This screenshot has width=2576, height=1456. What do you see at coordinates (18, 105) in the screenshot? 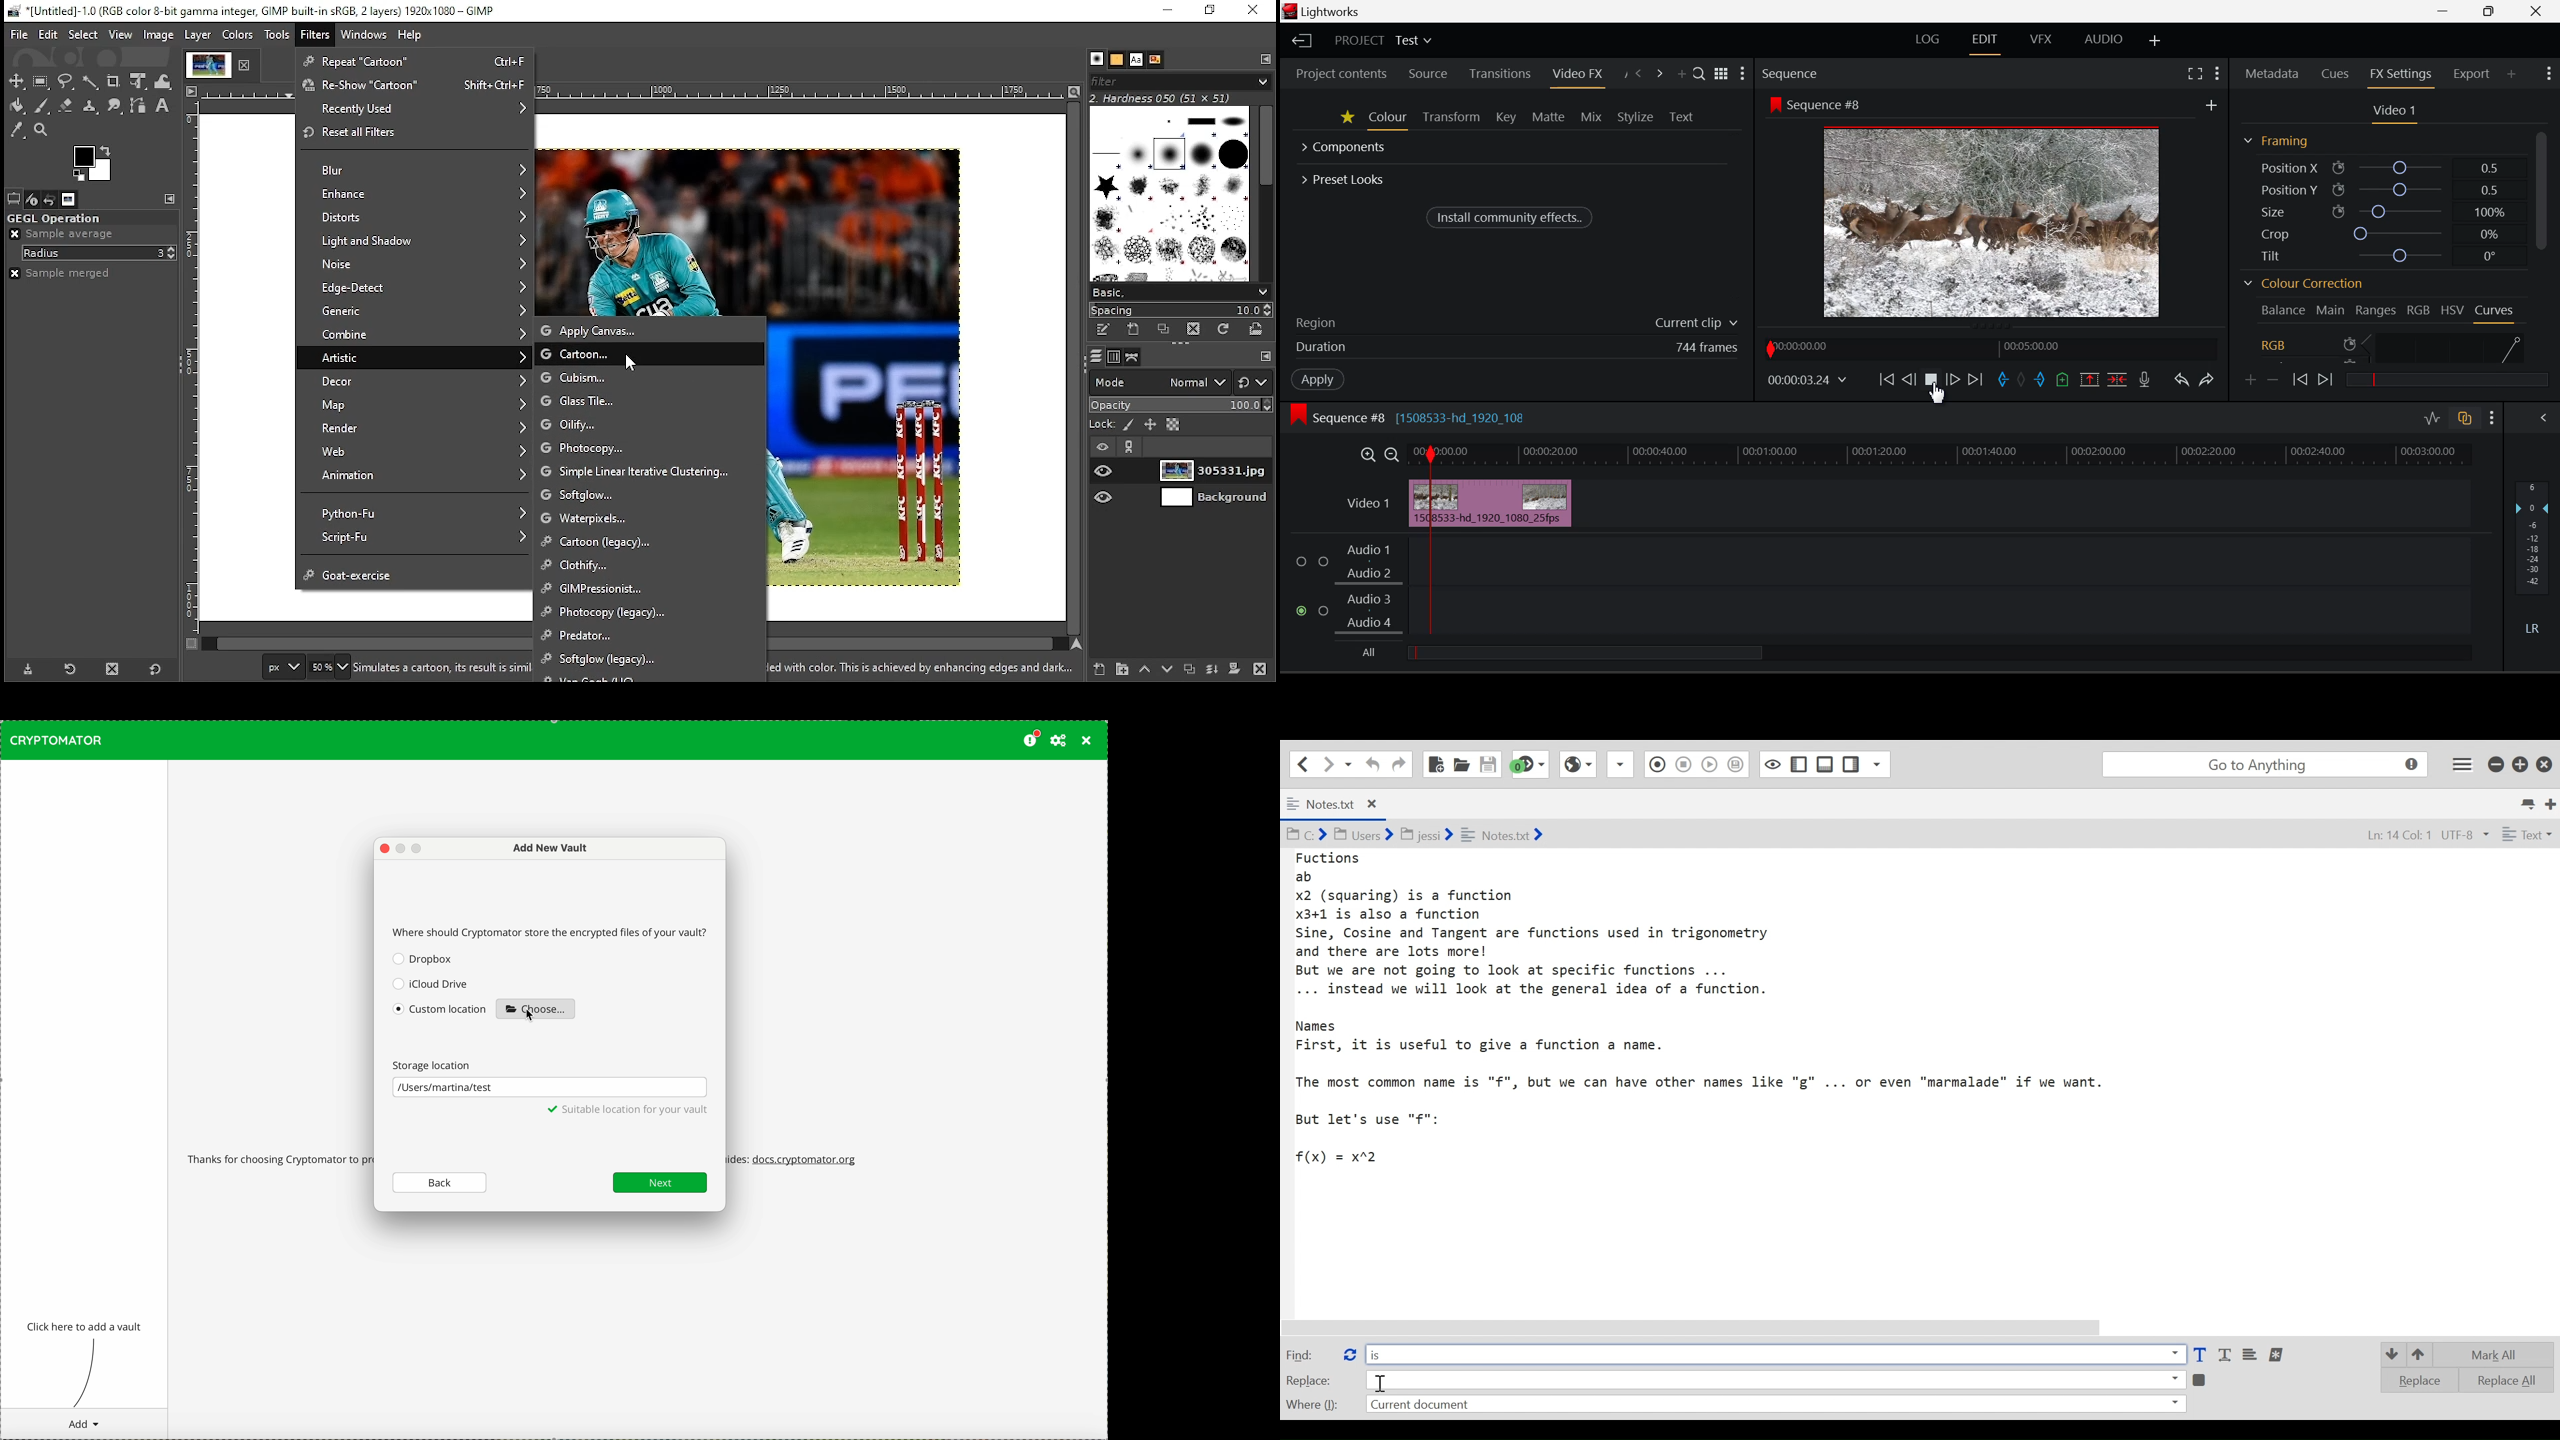
I see `paint bucket tool` at bounding box center [18, 105].